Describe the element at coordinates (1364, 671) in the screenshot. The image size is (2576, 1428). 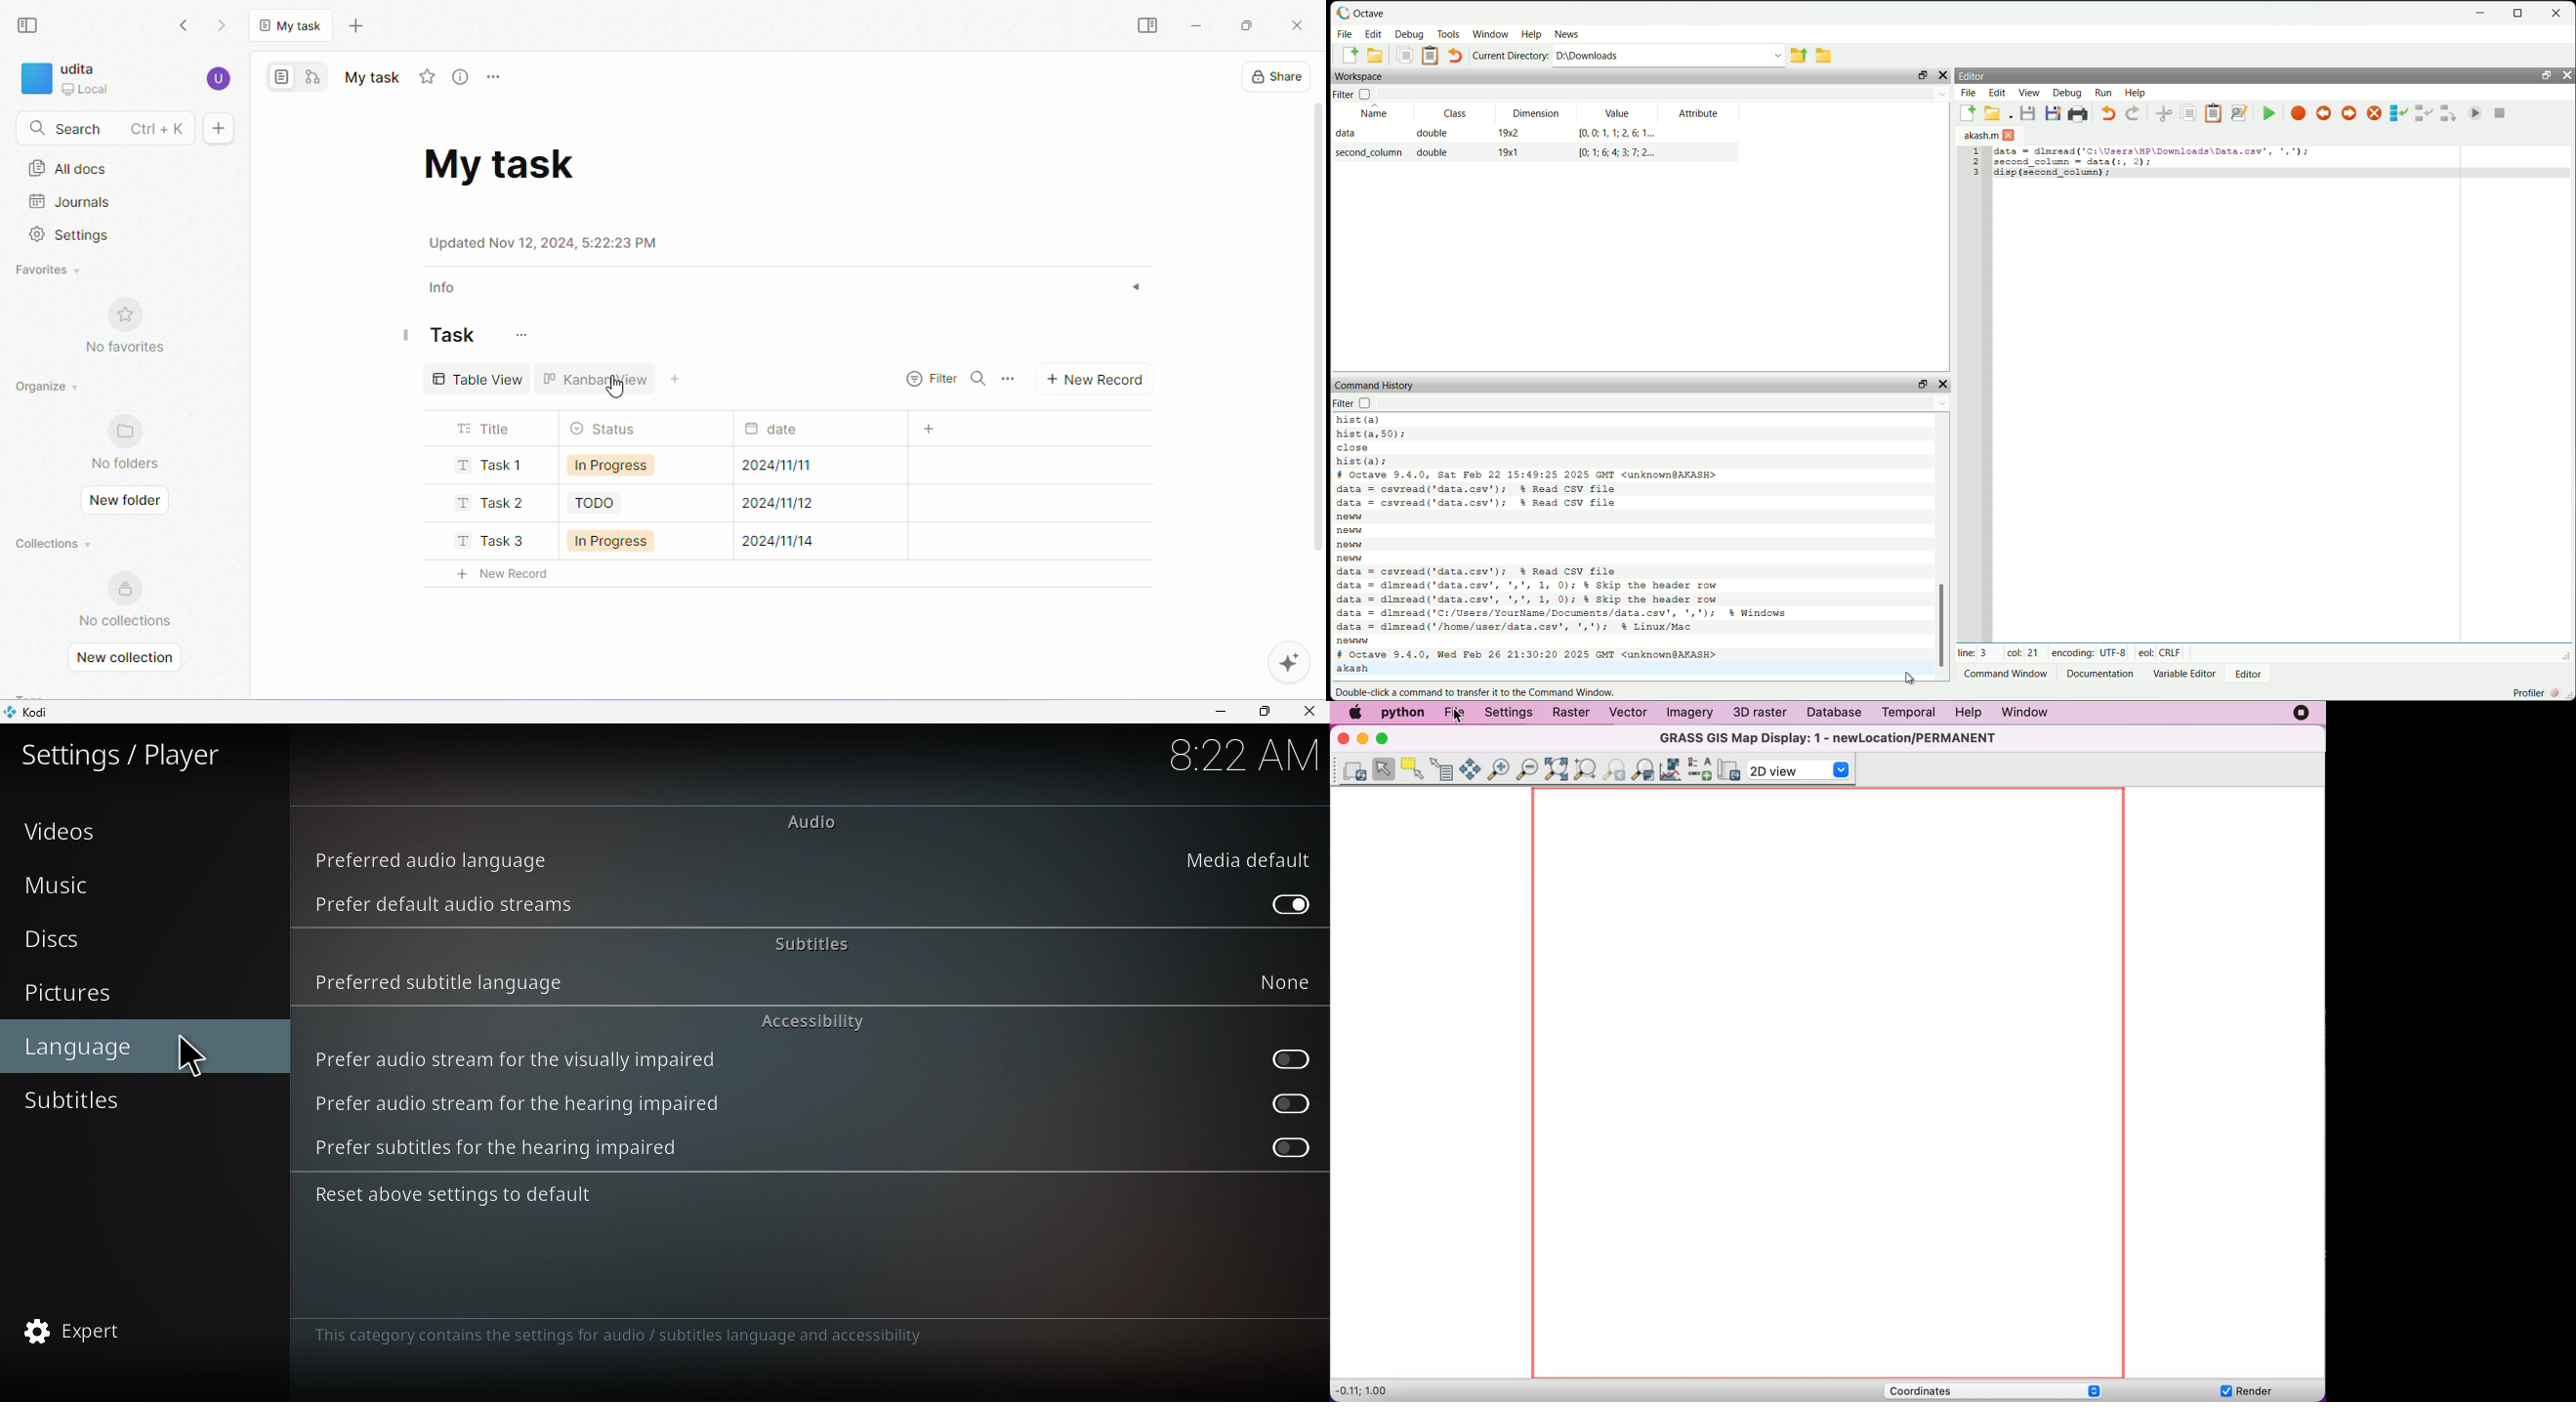
I see `akash` at that location.